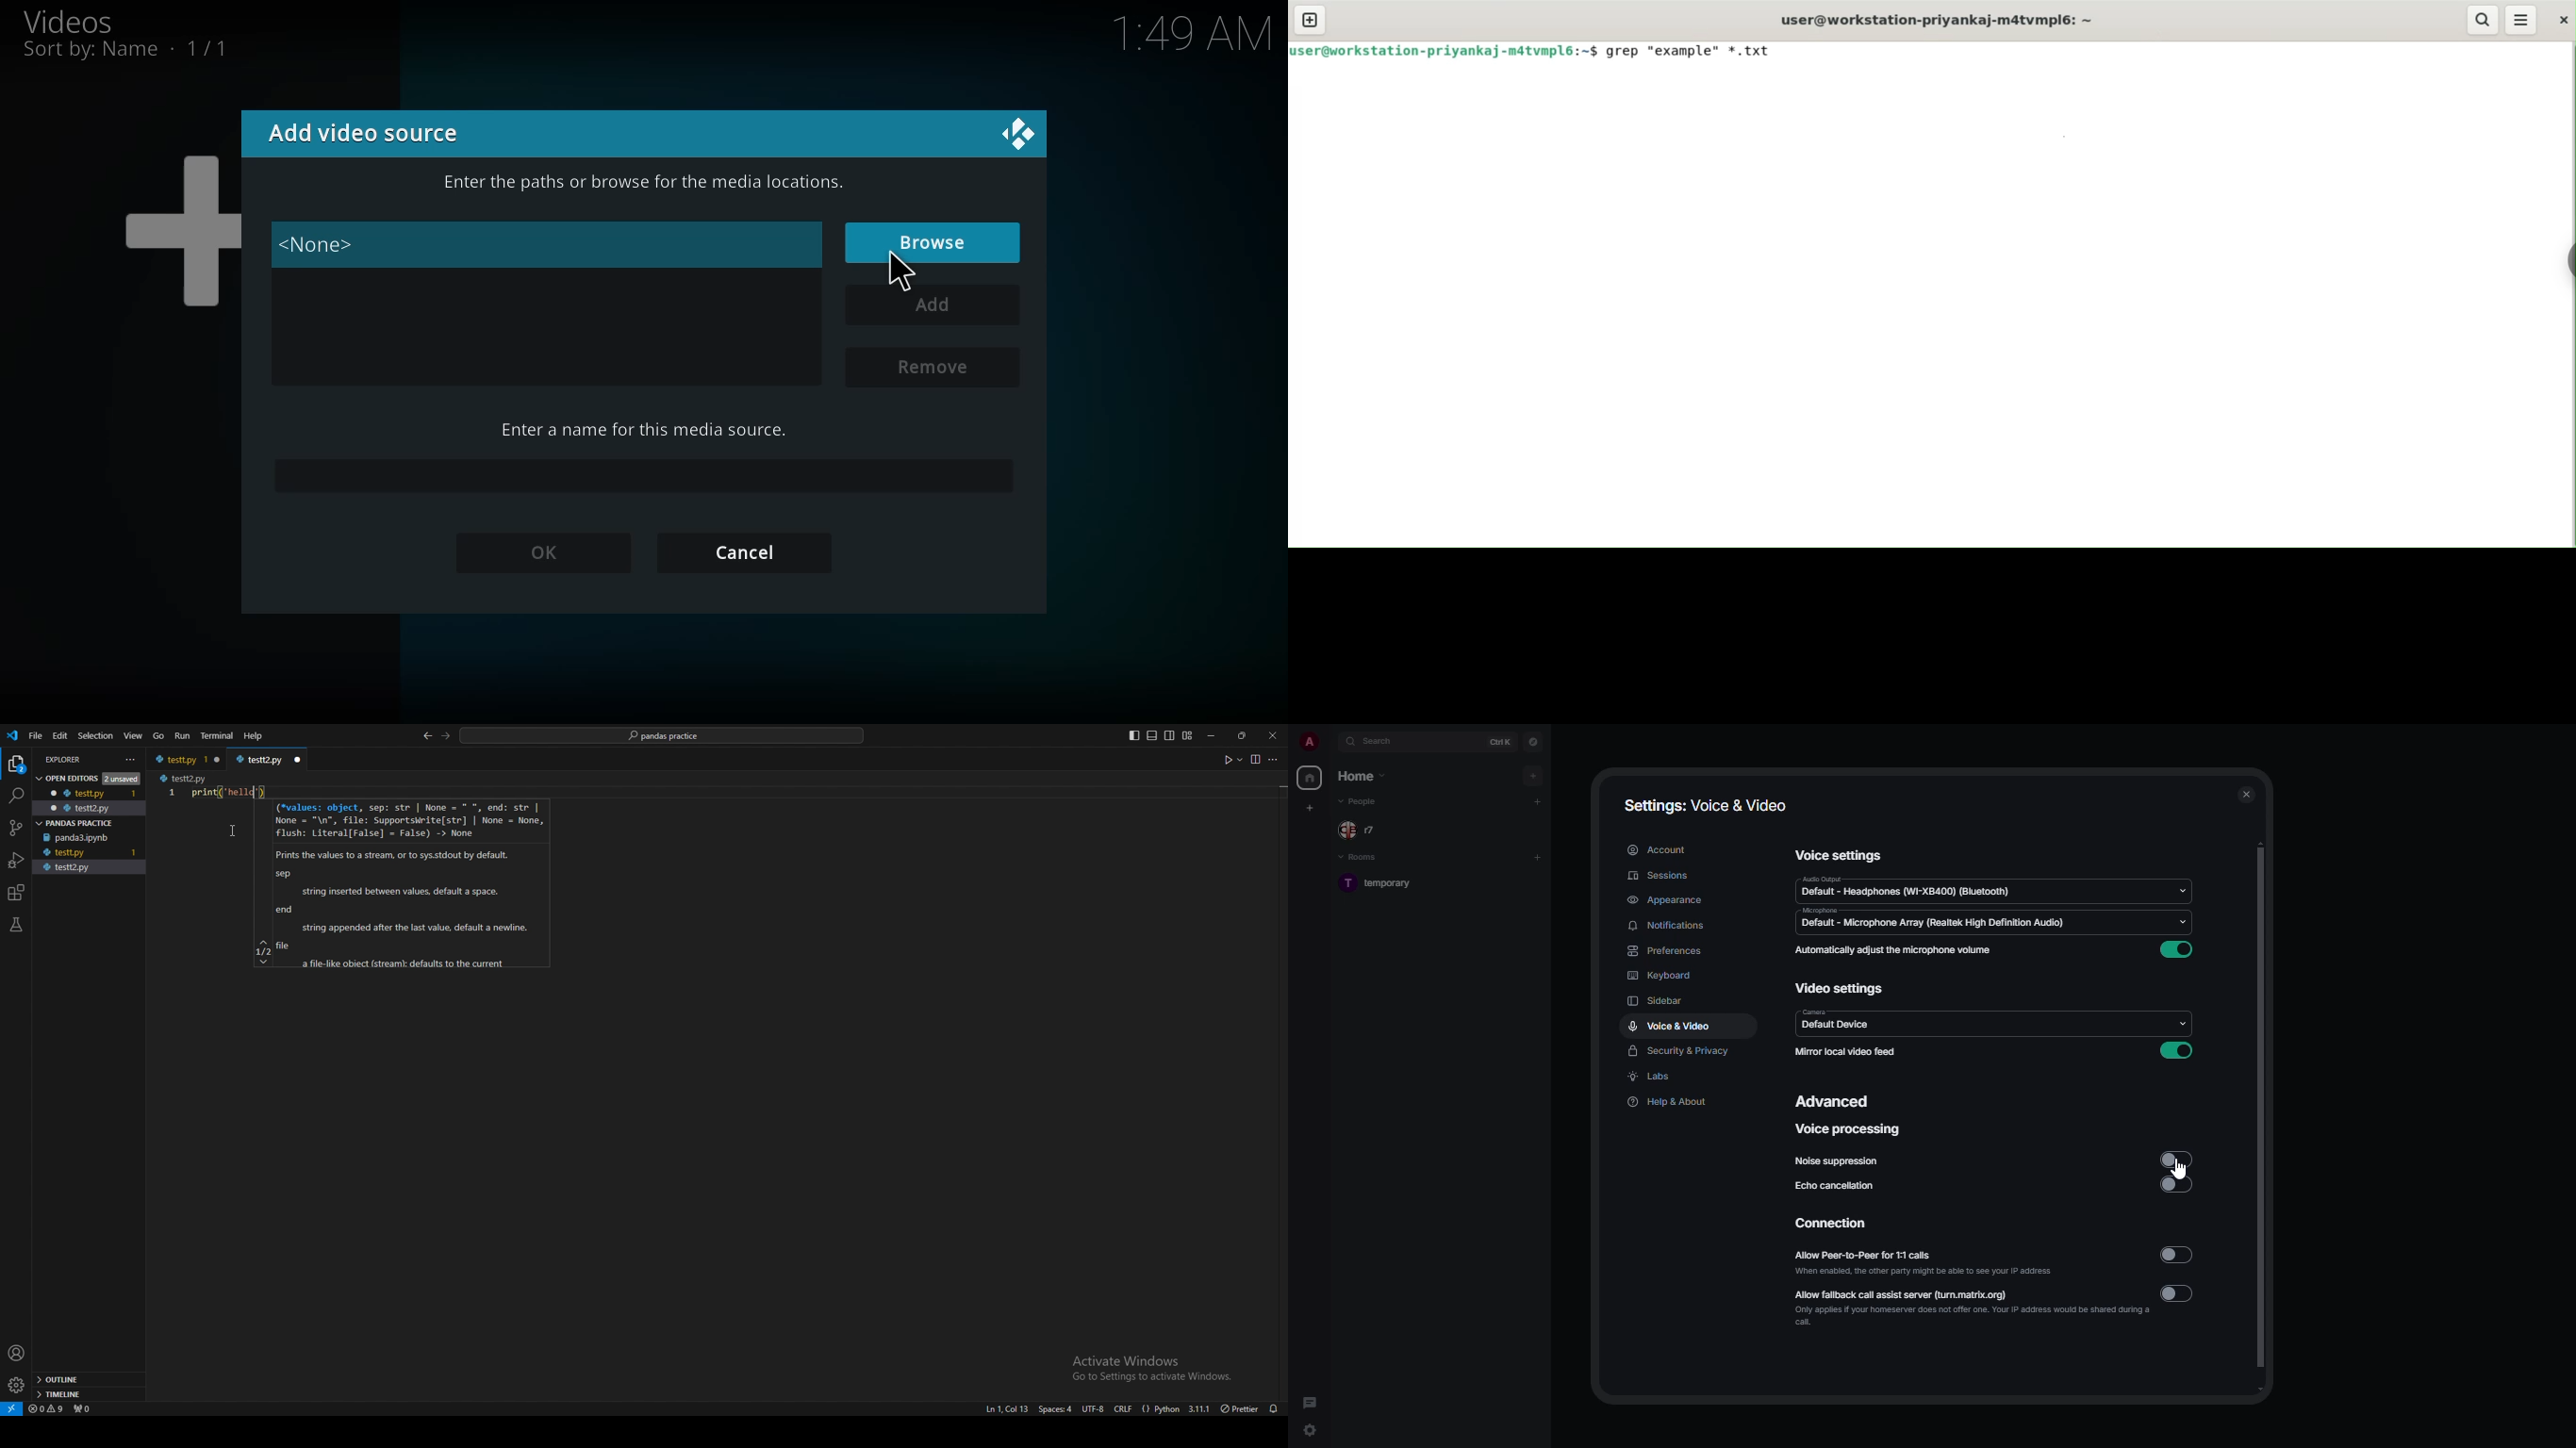 The height and width of the screenshot is (1456, 2576). Describe the element at coordinates (934, 367) in the screenshot. I see `remove` at that location.